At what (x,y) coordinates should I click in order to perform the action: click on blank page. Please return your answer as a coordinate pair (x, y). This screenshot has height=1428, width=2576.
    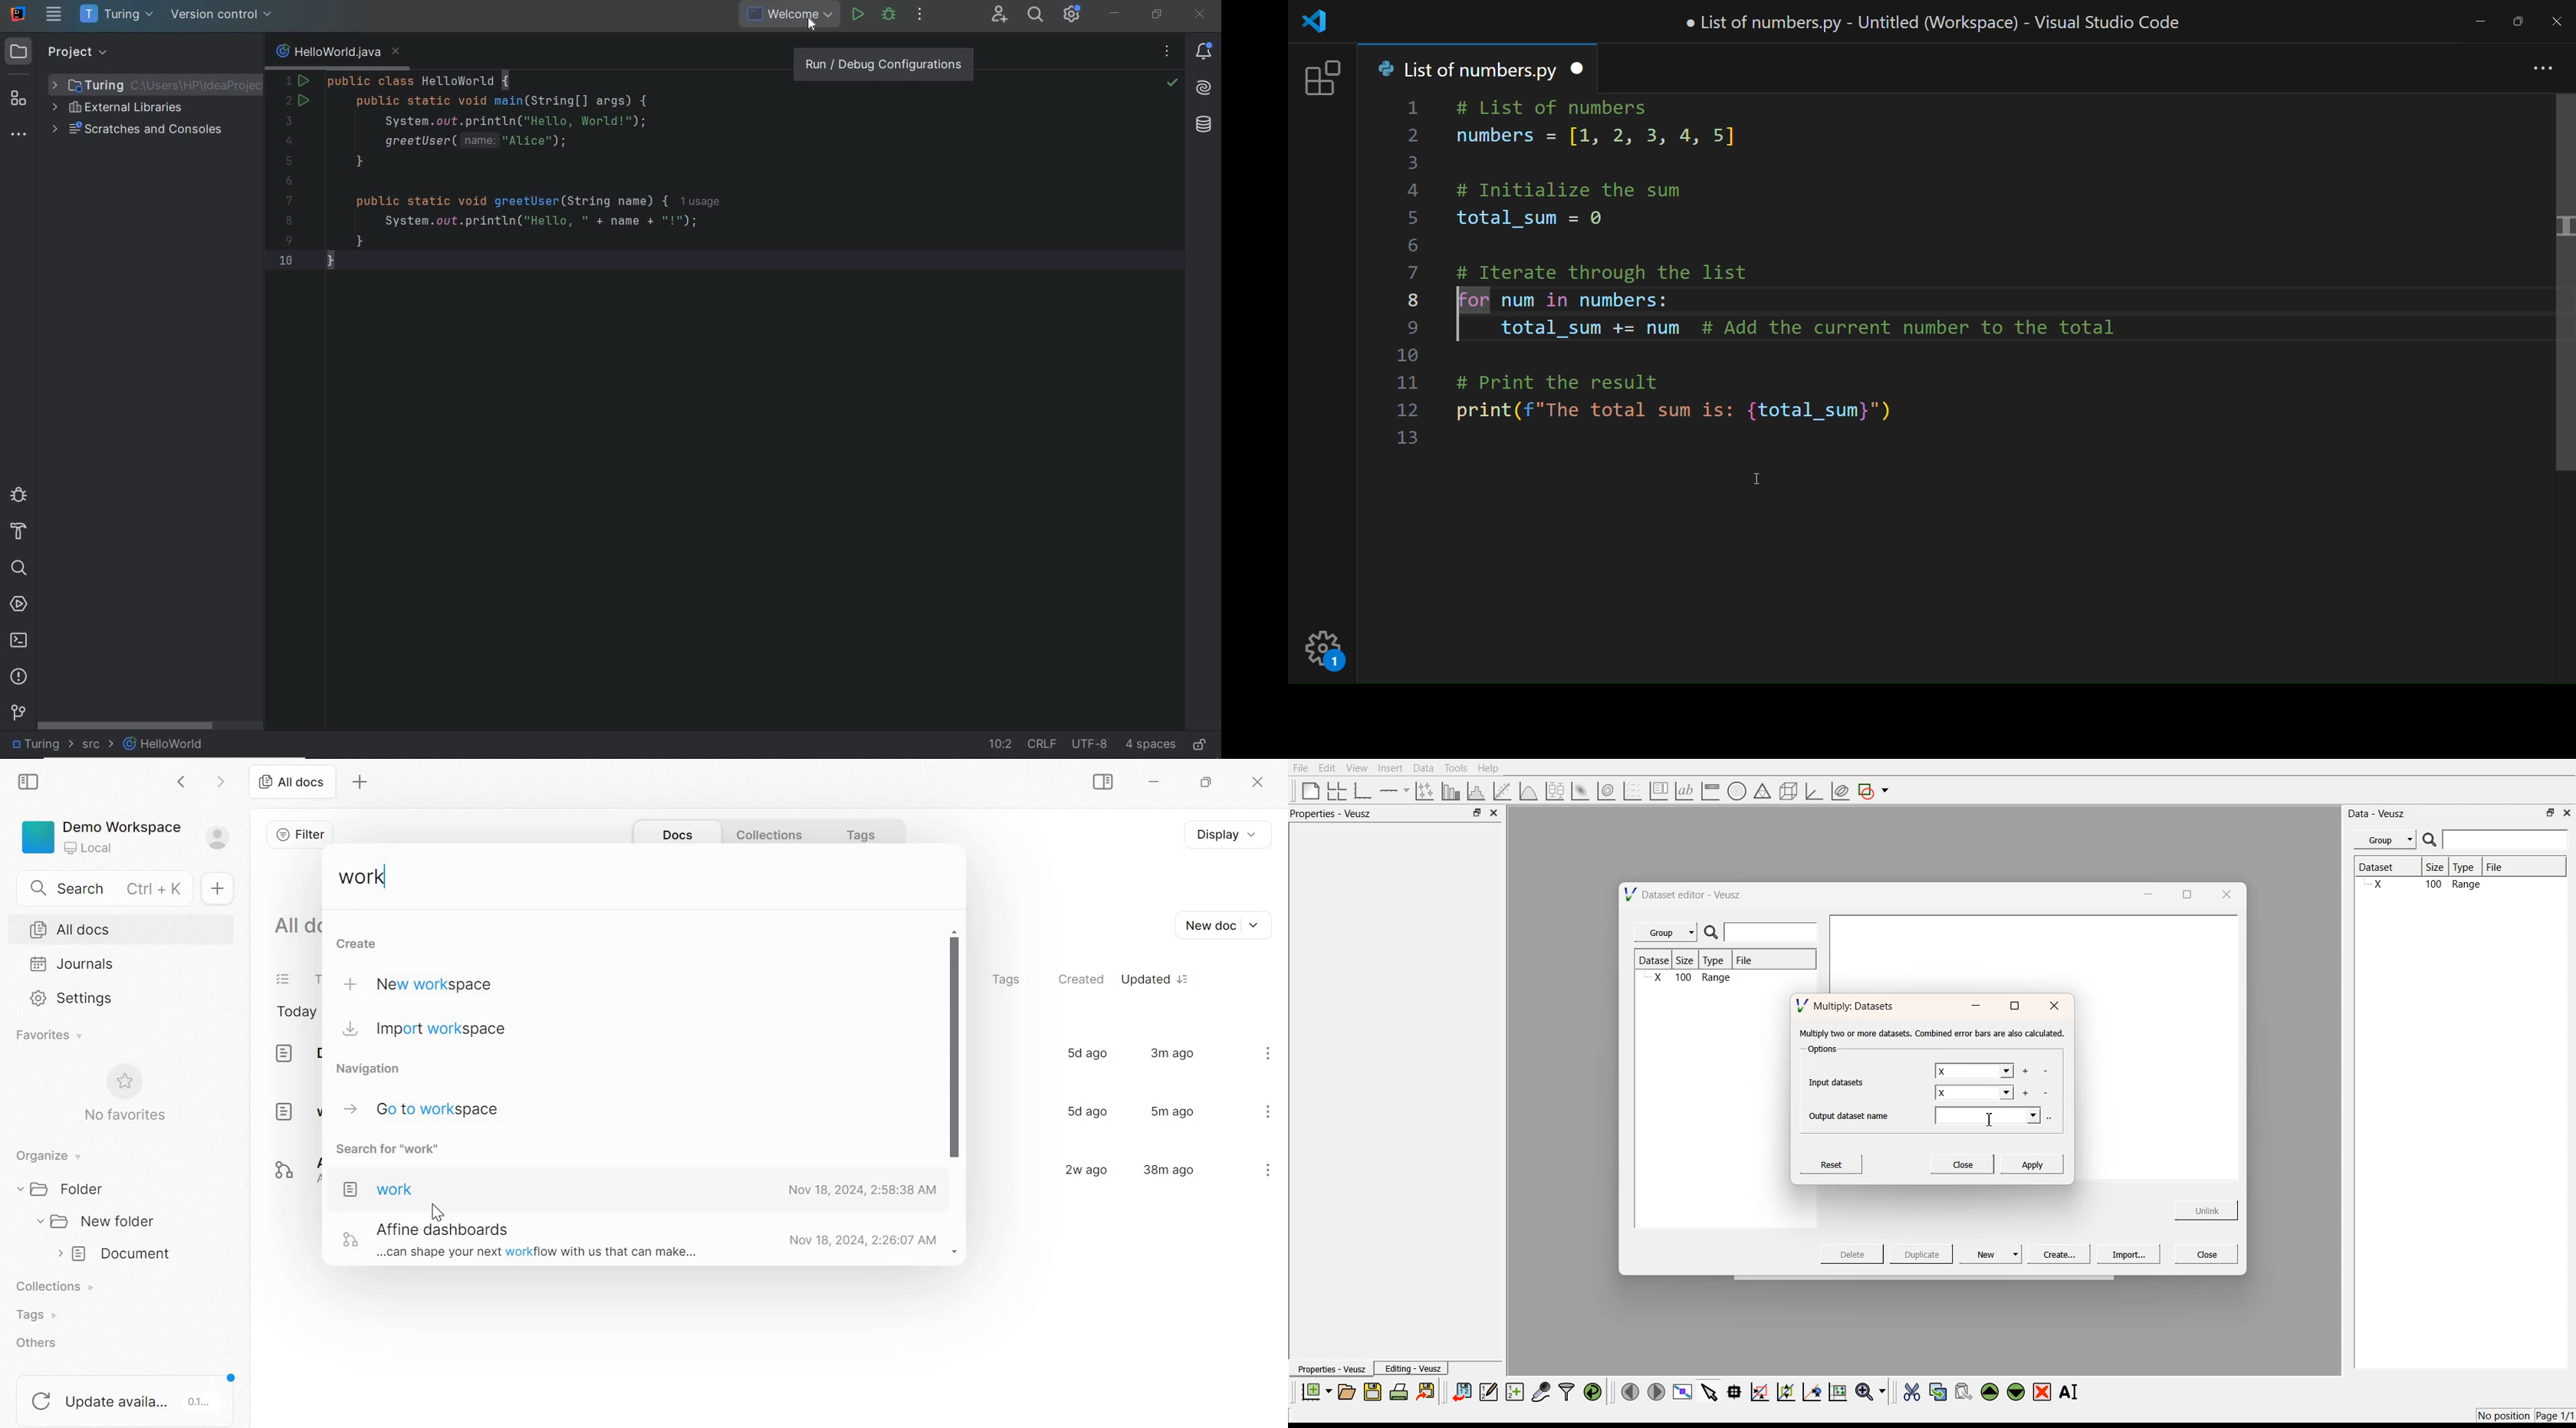
    Looking at the image, I should click on (1307, 790).